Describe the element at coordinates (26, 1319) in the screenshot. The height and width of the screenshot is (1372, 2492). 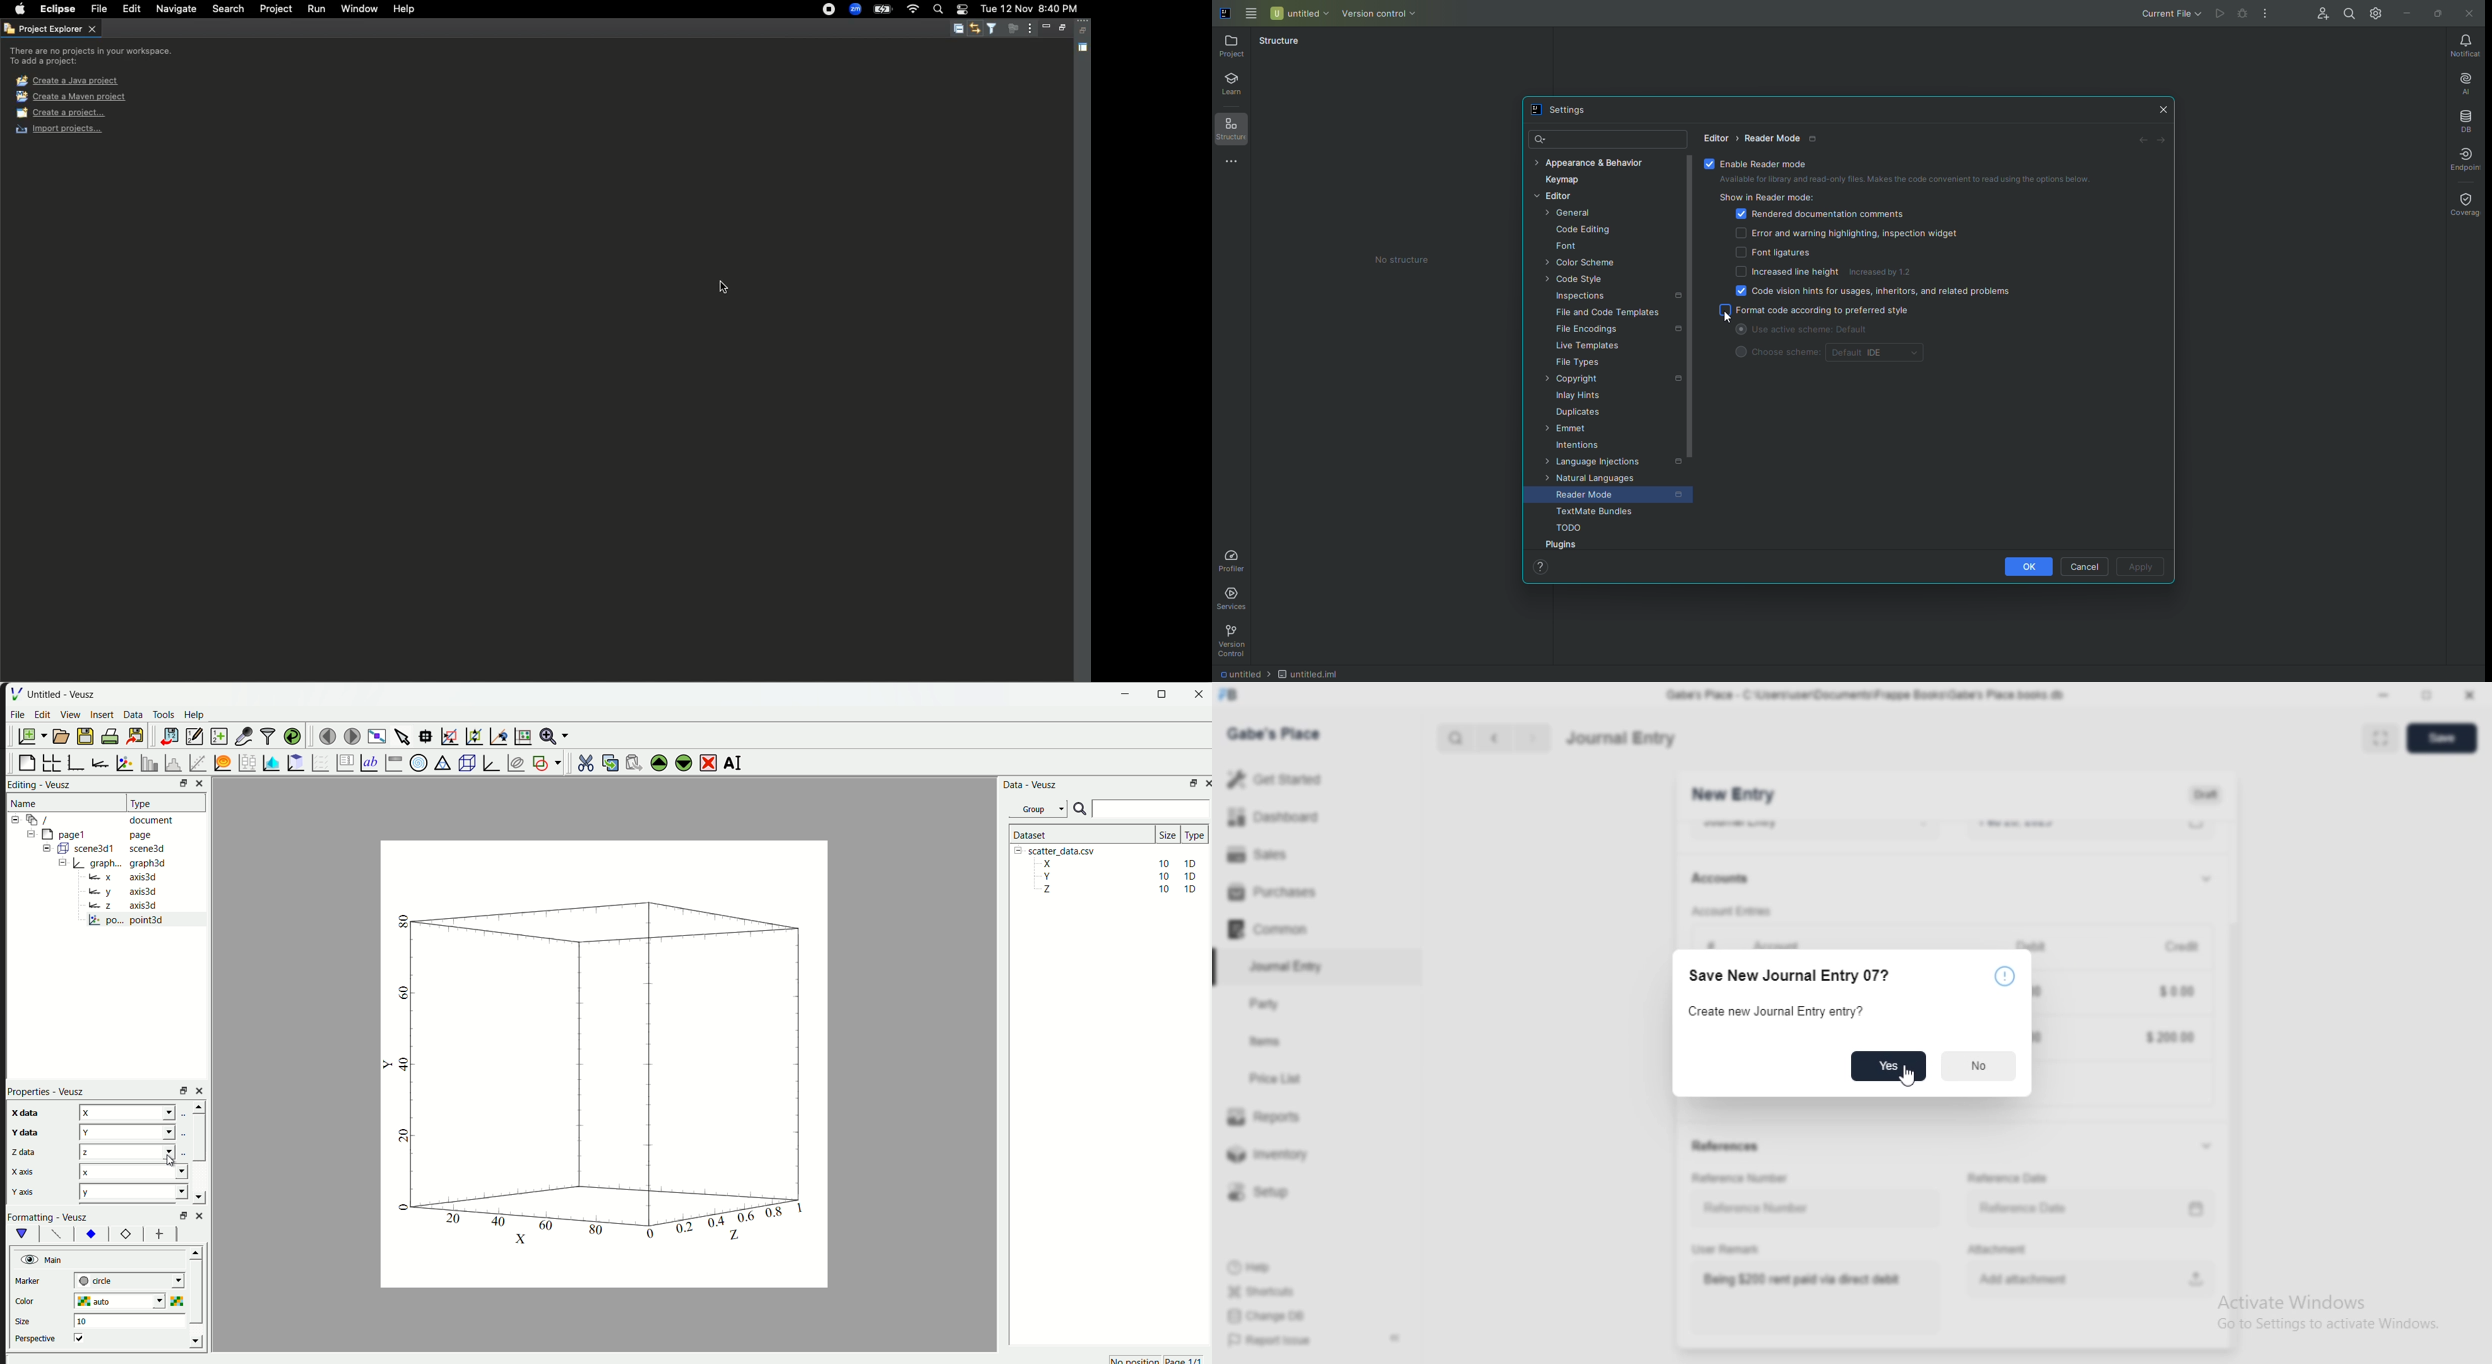
I see `size` at that location.